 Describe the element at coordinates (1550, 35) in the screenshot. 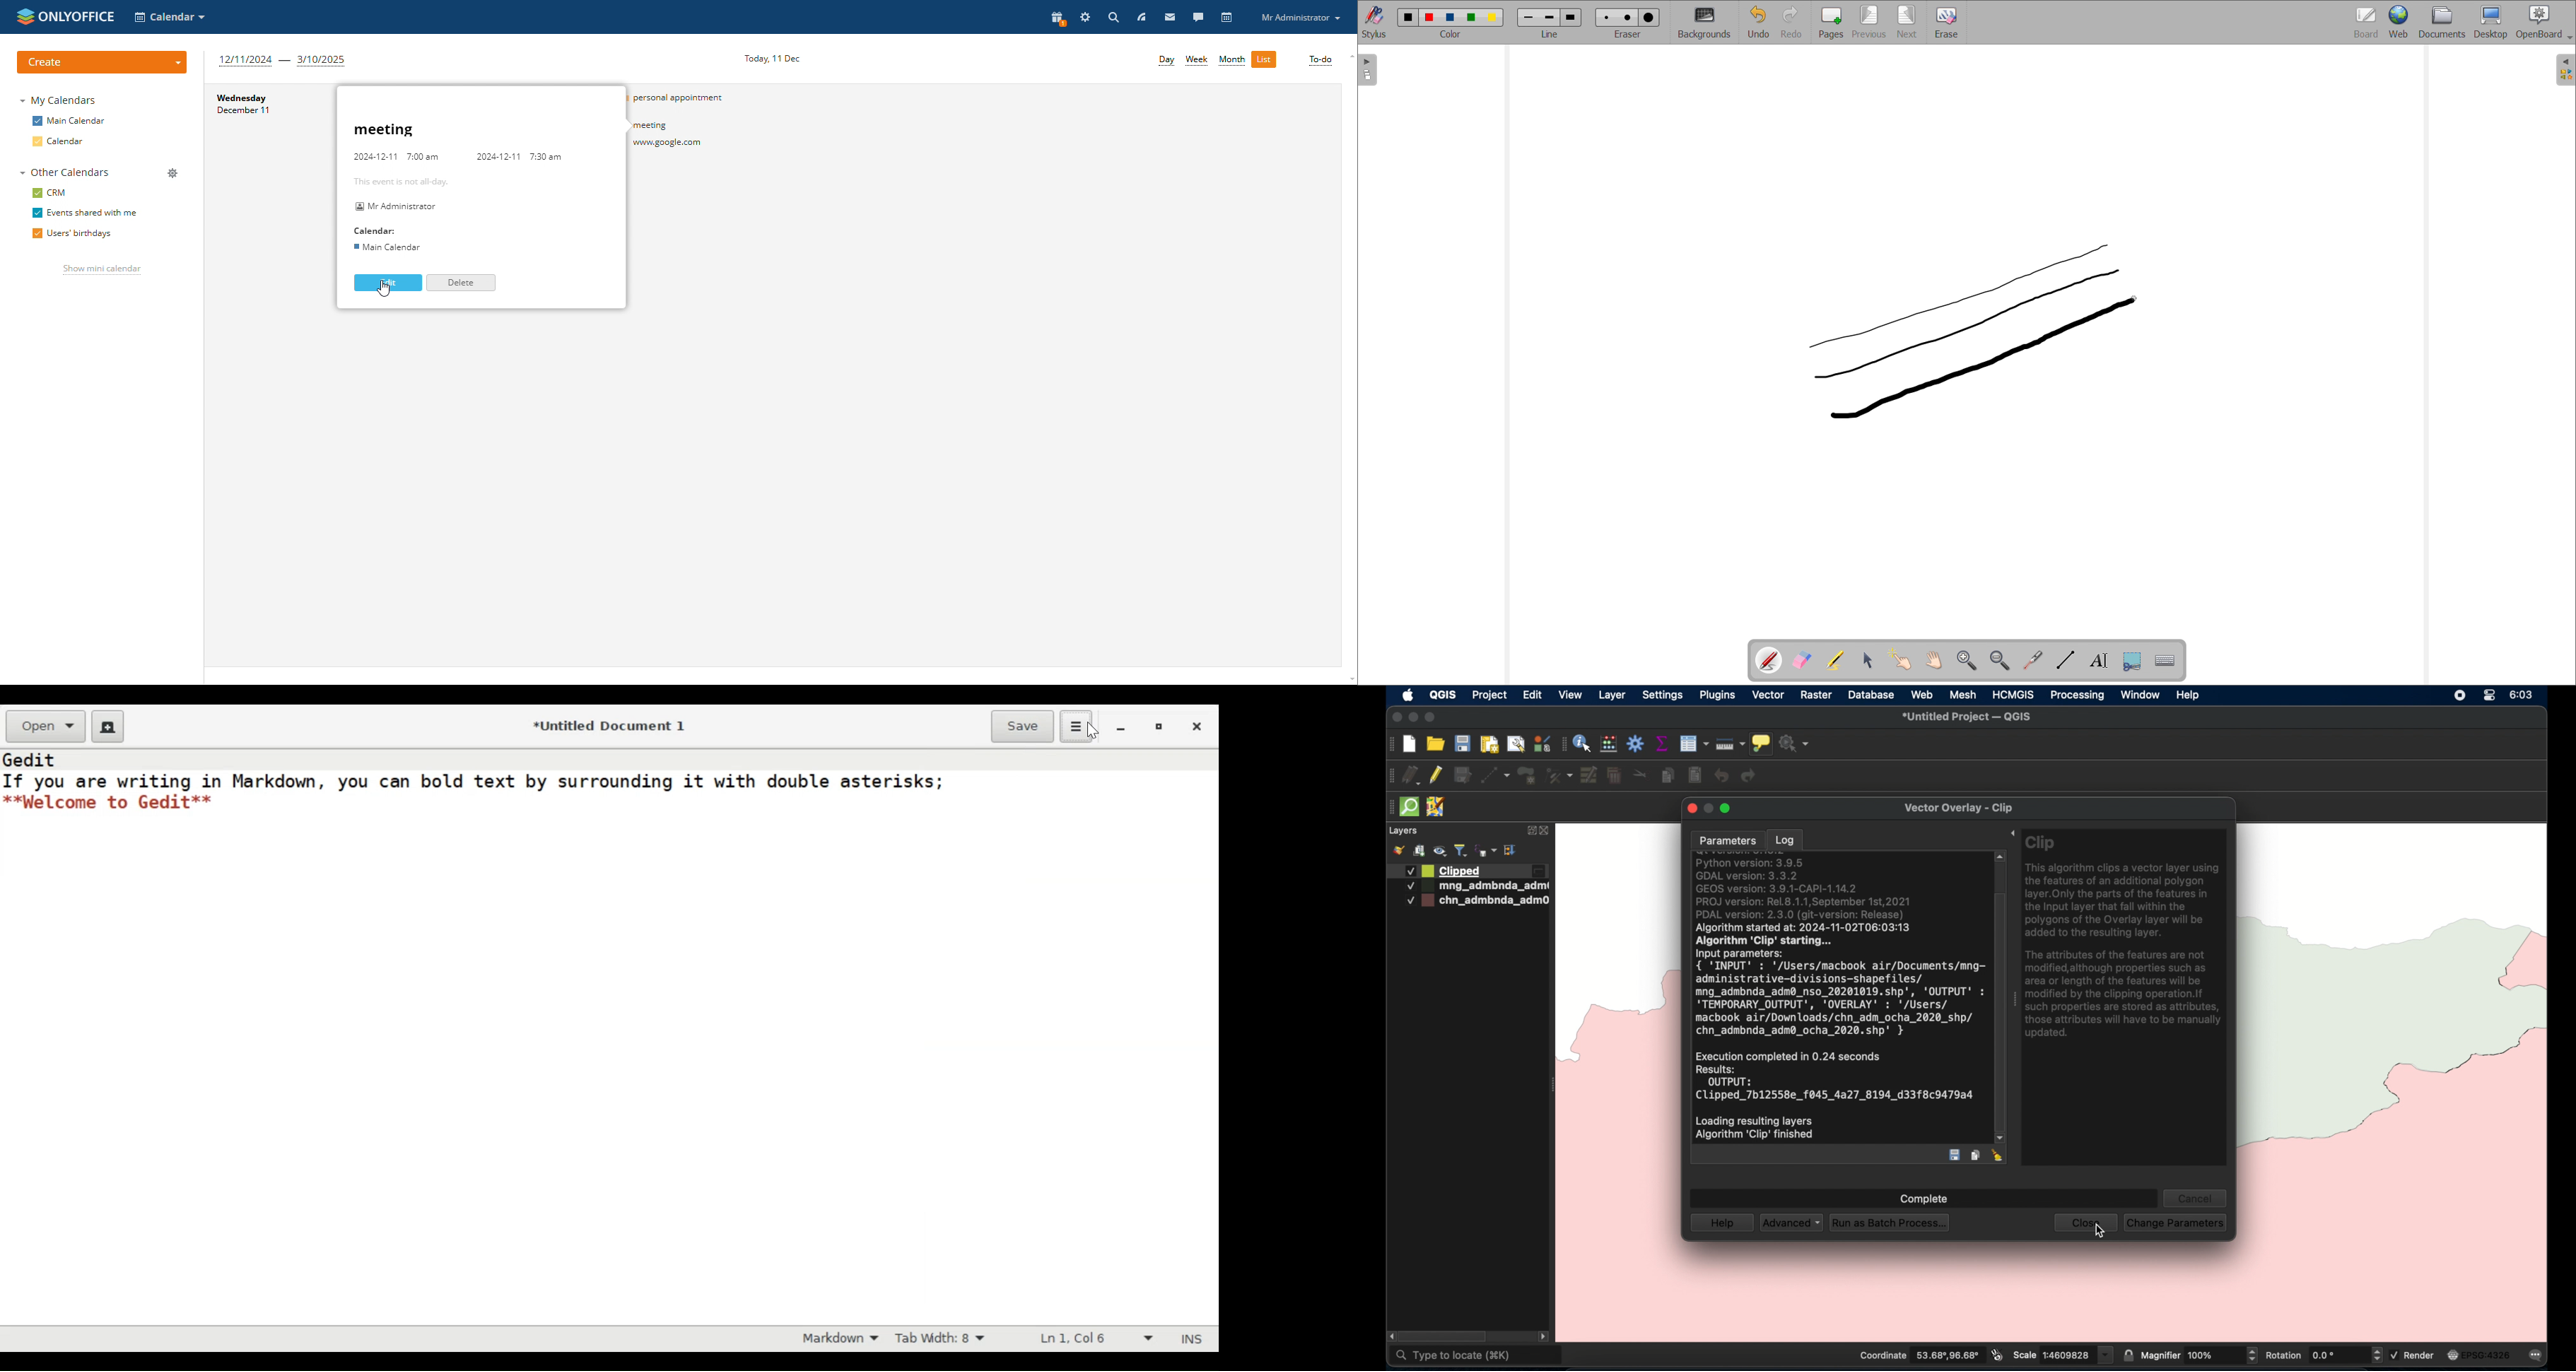

I see `select line width` at that location.